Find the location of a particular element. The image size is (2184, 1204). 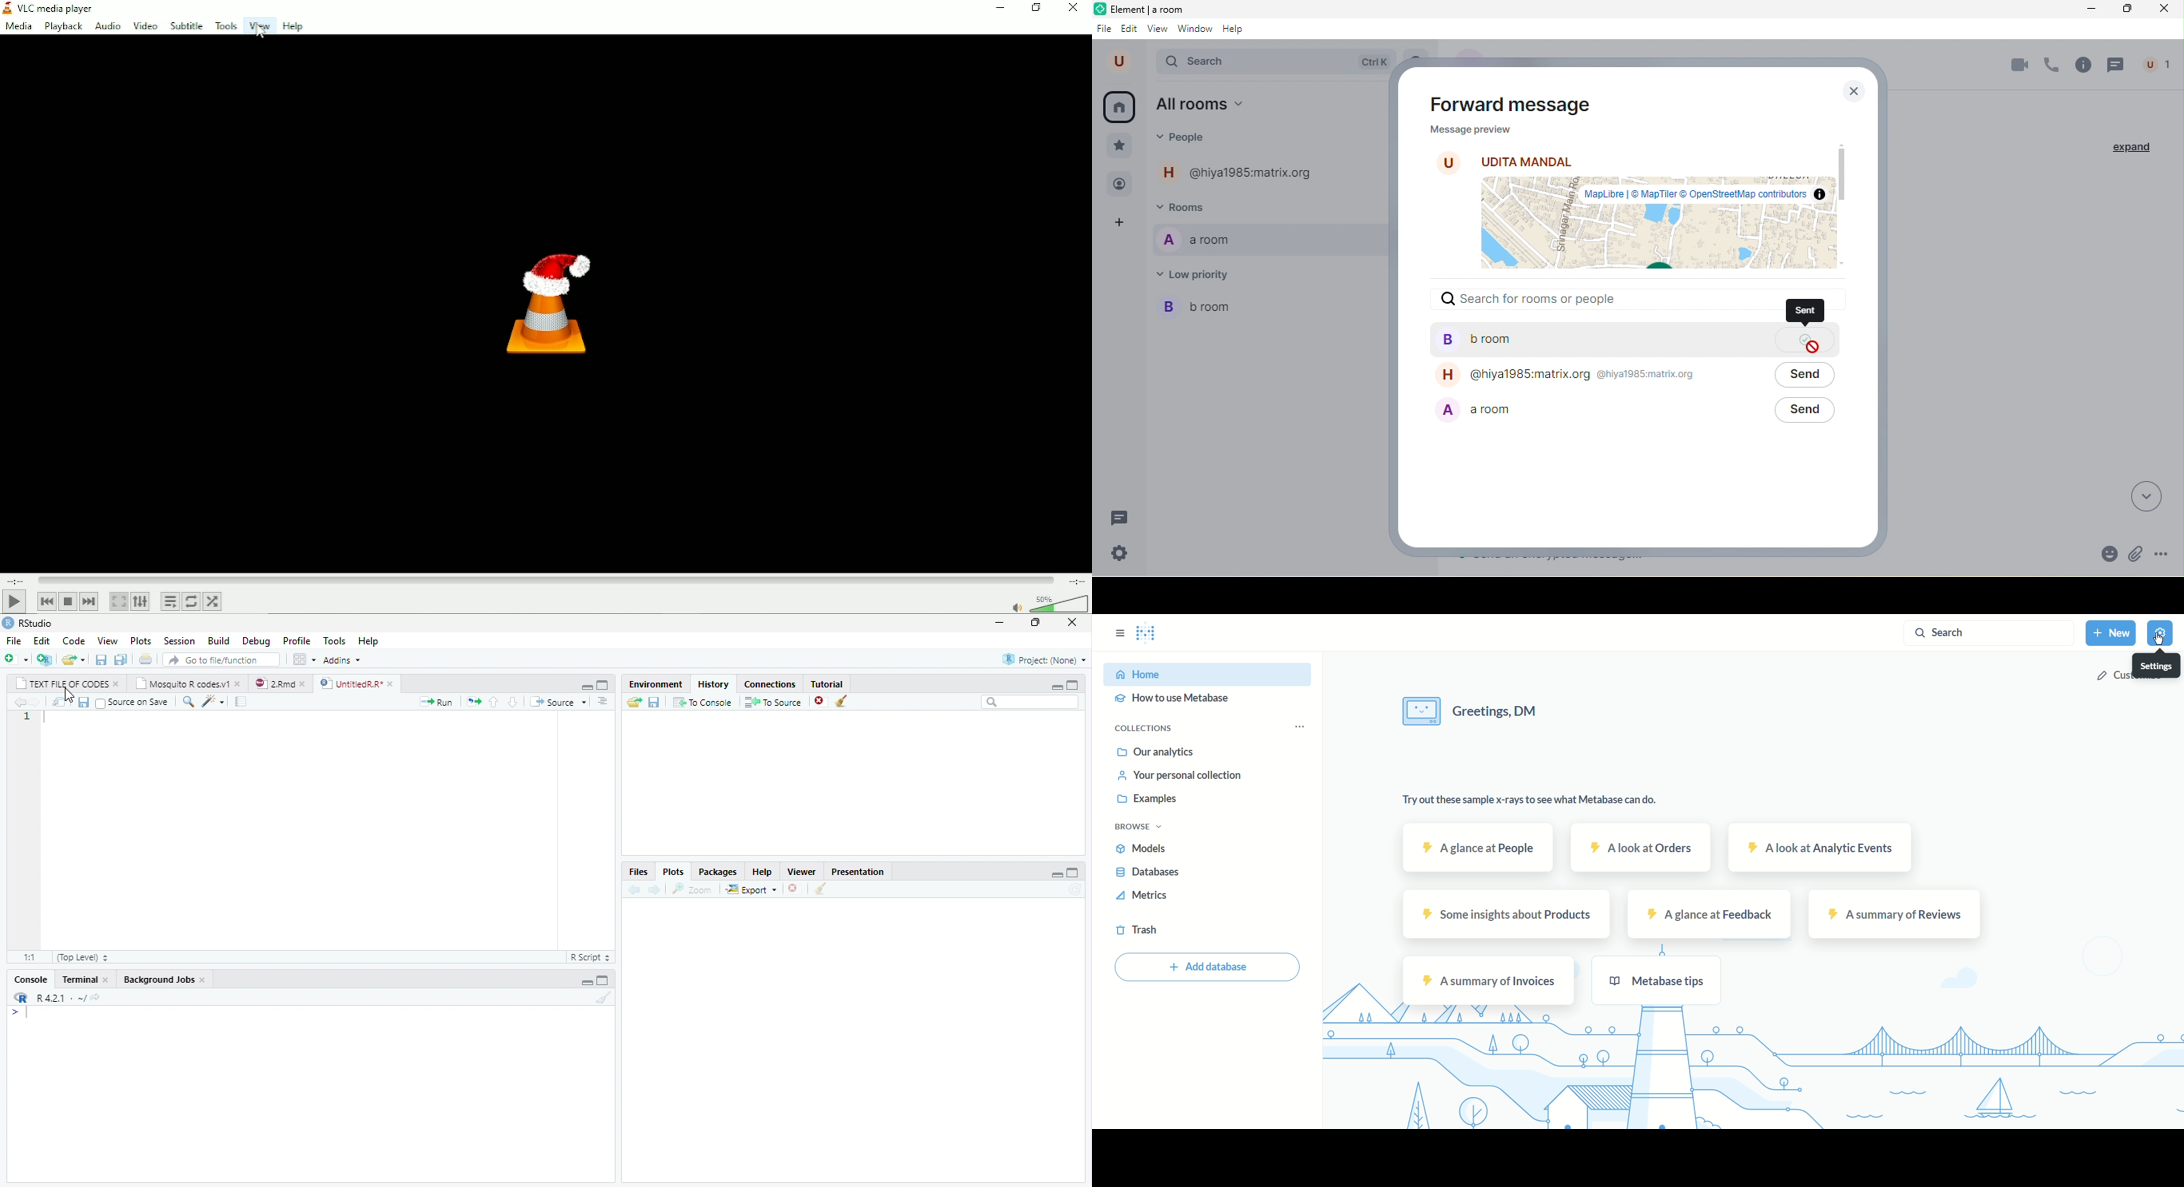

forward message is located at coordinates (1513, 106).